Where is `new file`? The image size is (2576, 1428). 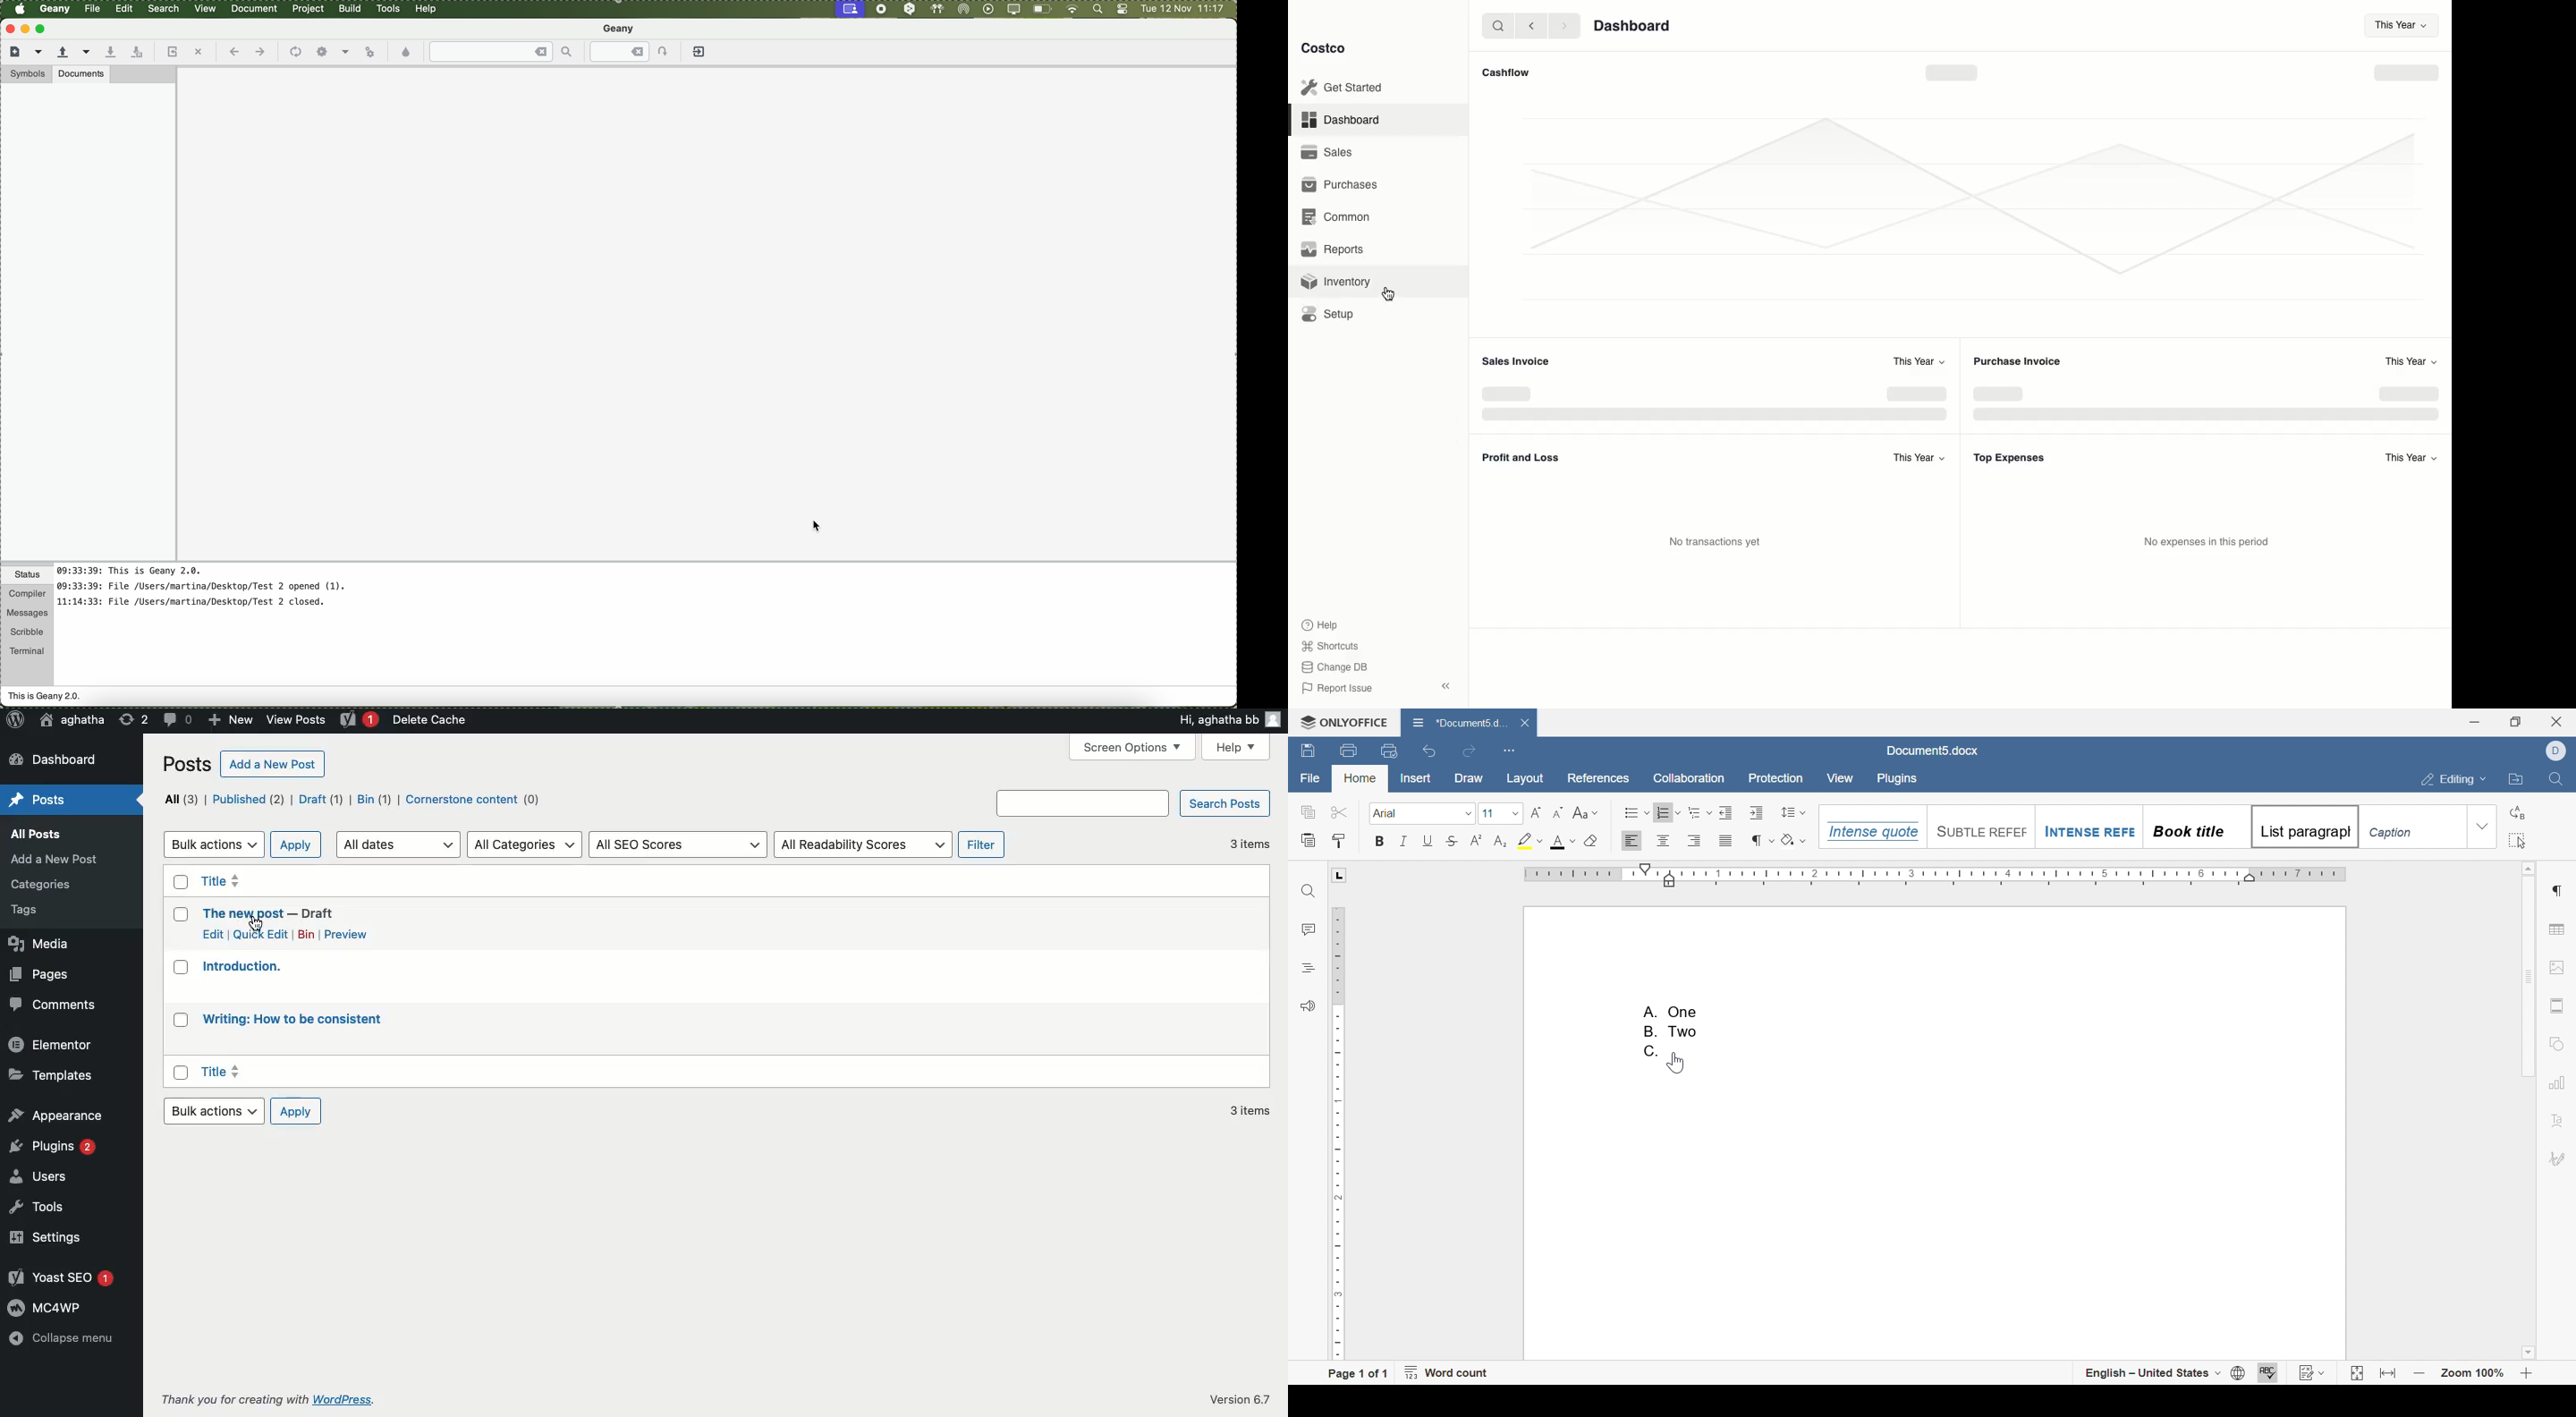
new file is located at coordinates (13, 50).